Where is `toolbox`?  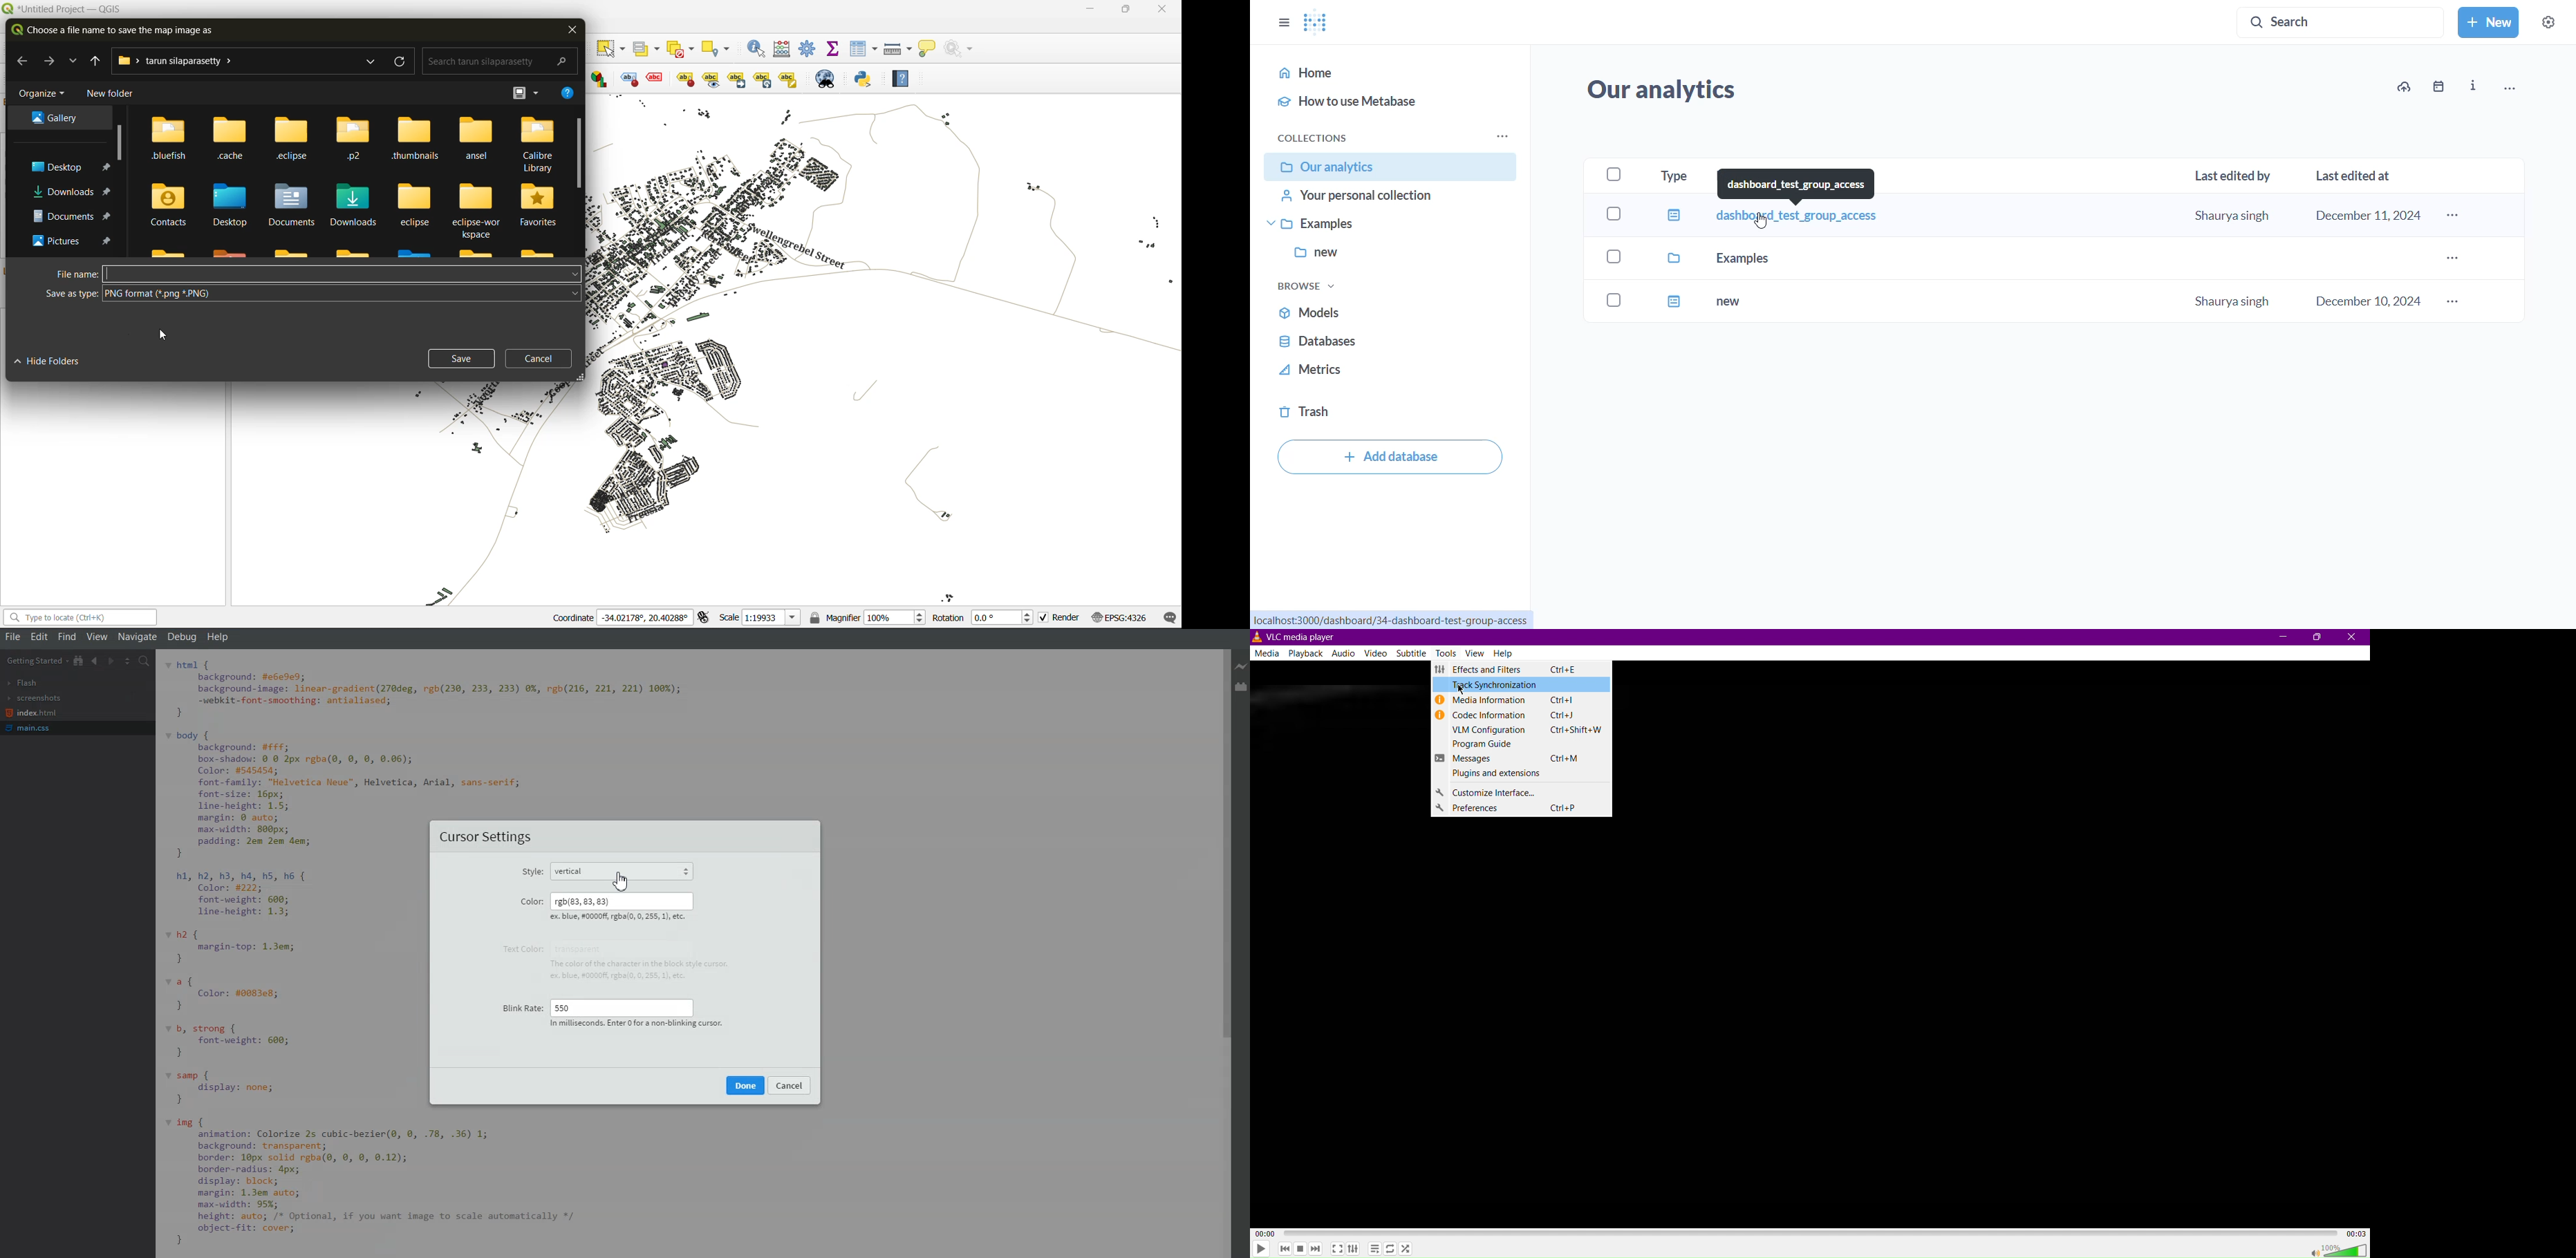
toolbox is located at coordinates (810, 49).